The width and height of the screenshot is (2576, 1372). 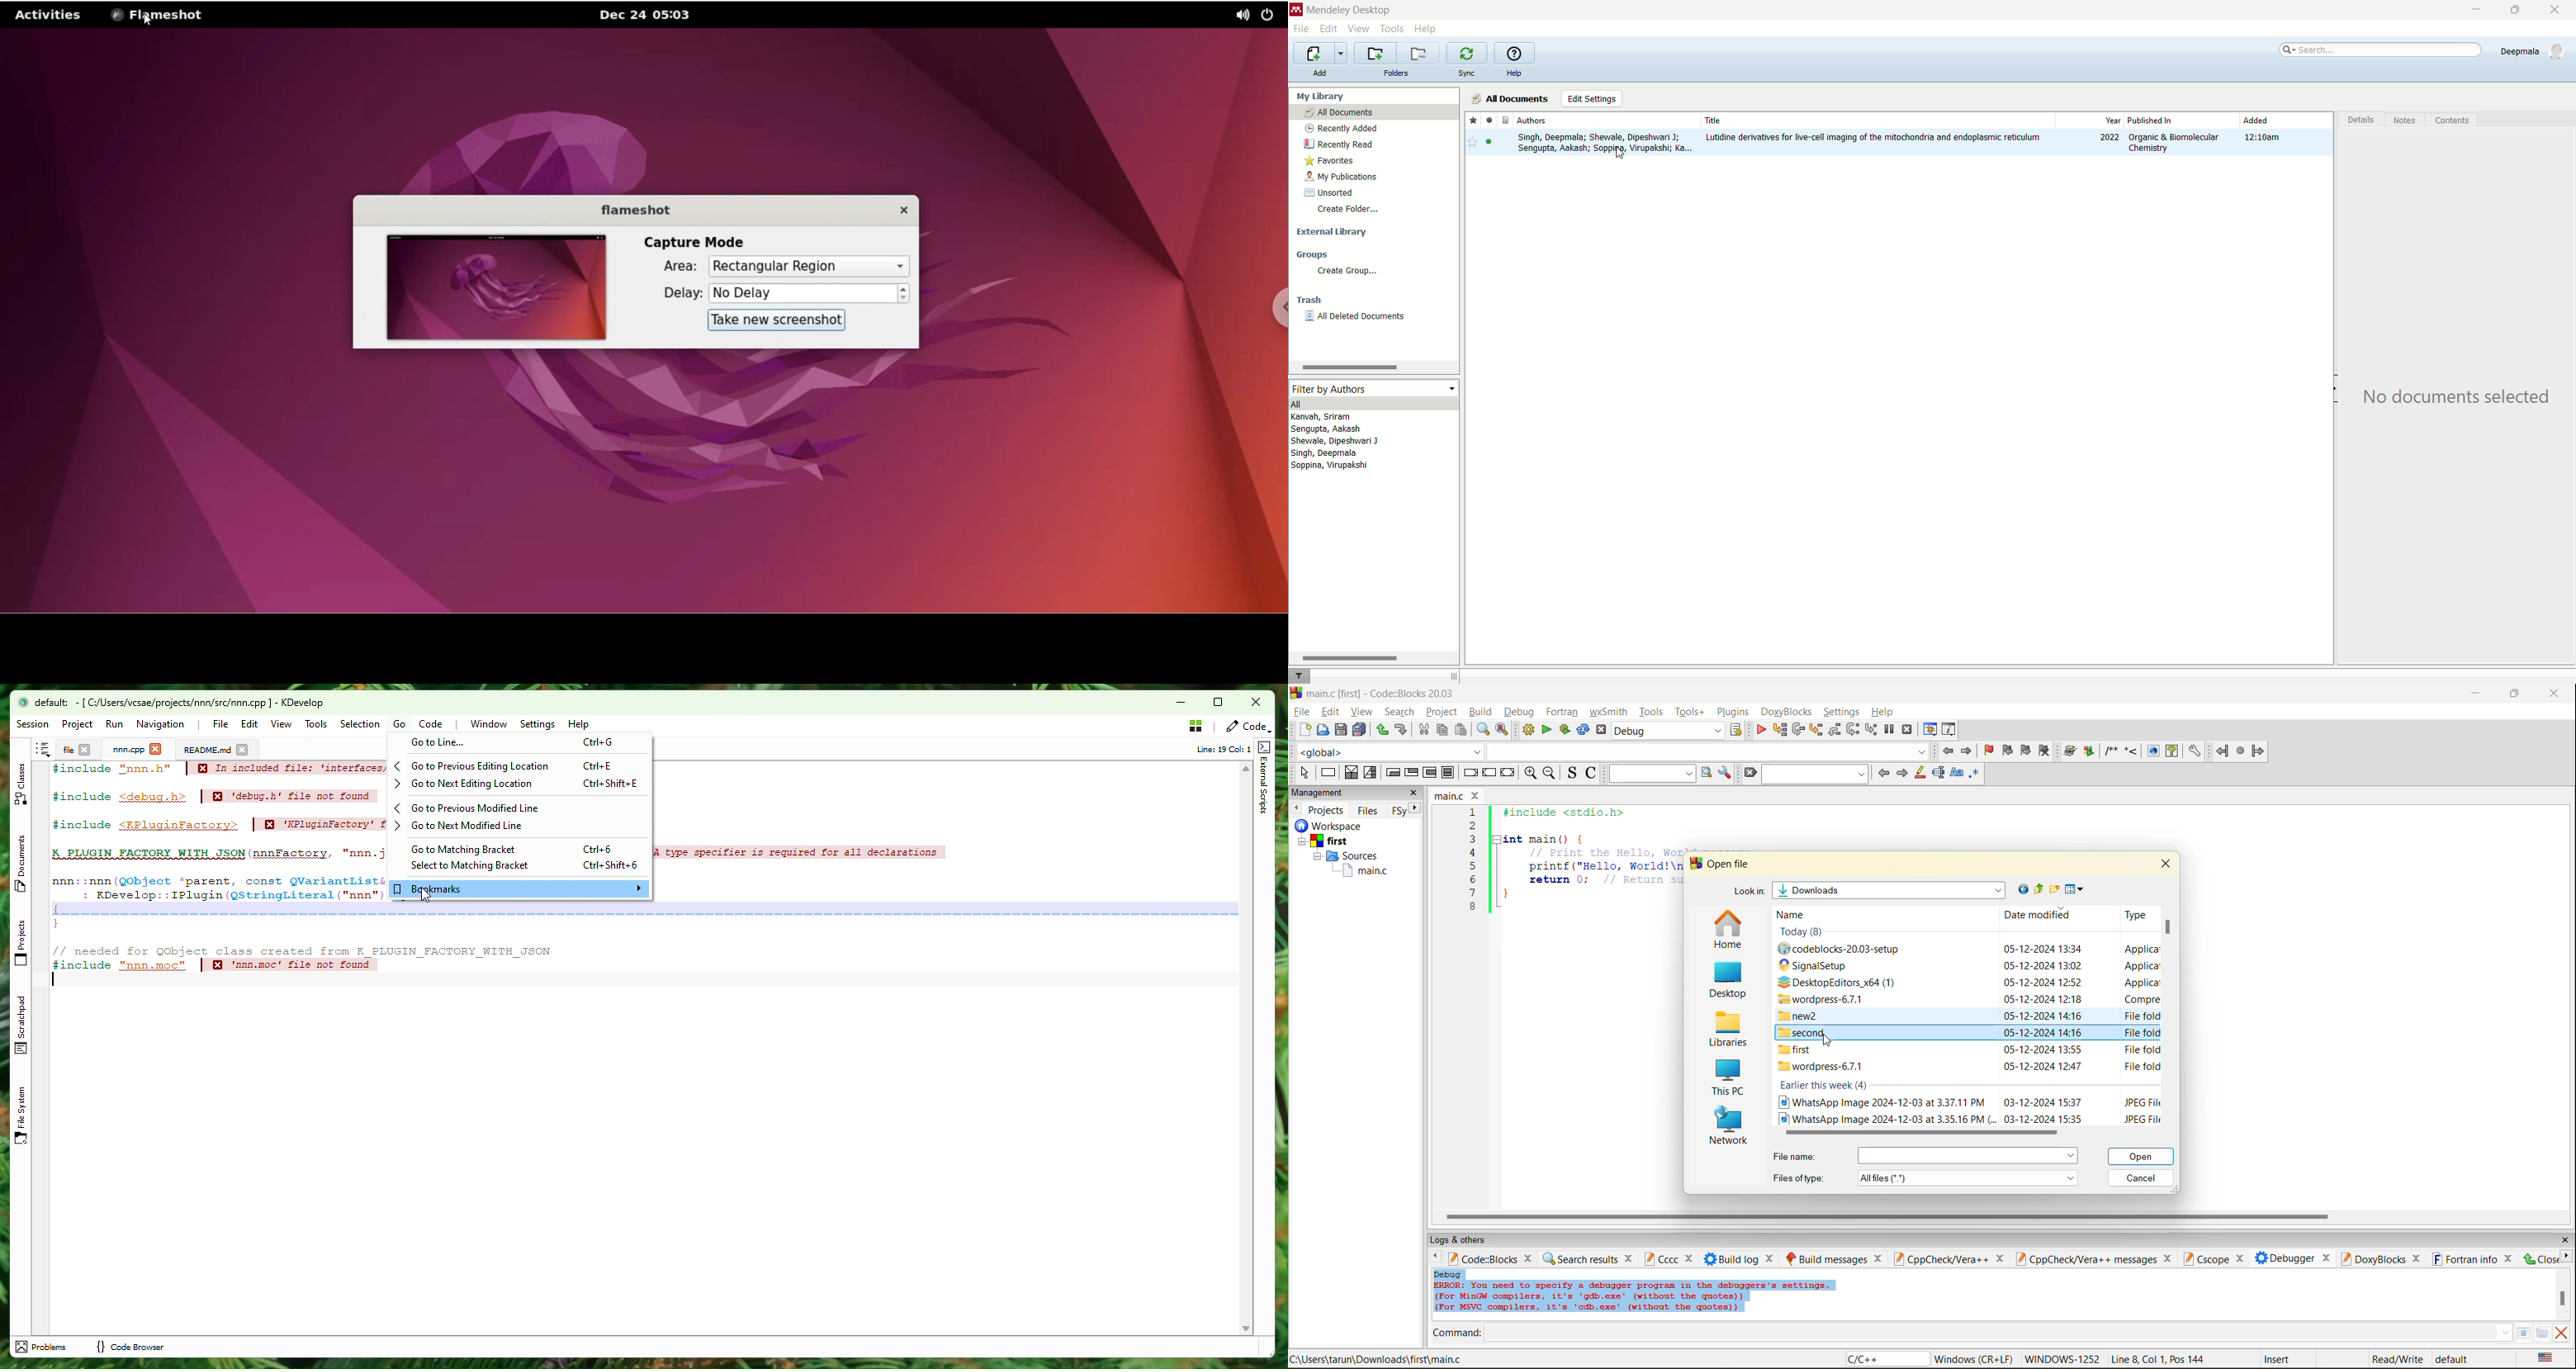 I want to click on trash, so click(x=1374, y=300).